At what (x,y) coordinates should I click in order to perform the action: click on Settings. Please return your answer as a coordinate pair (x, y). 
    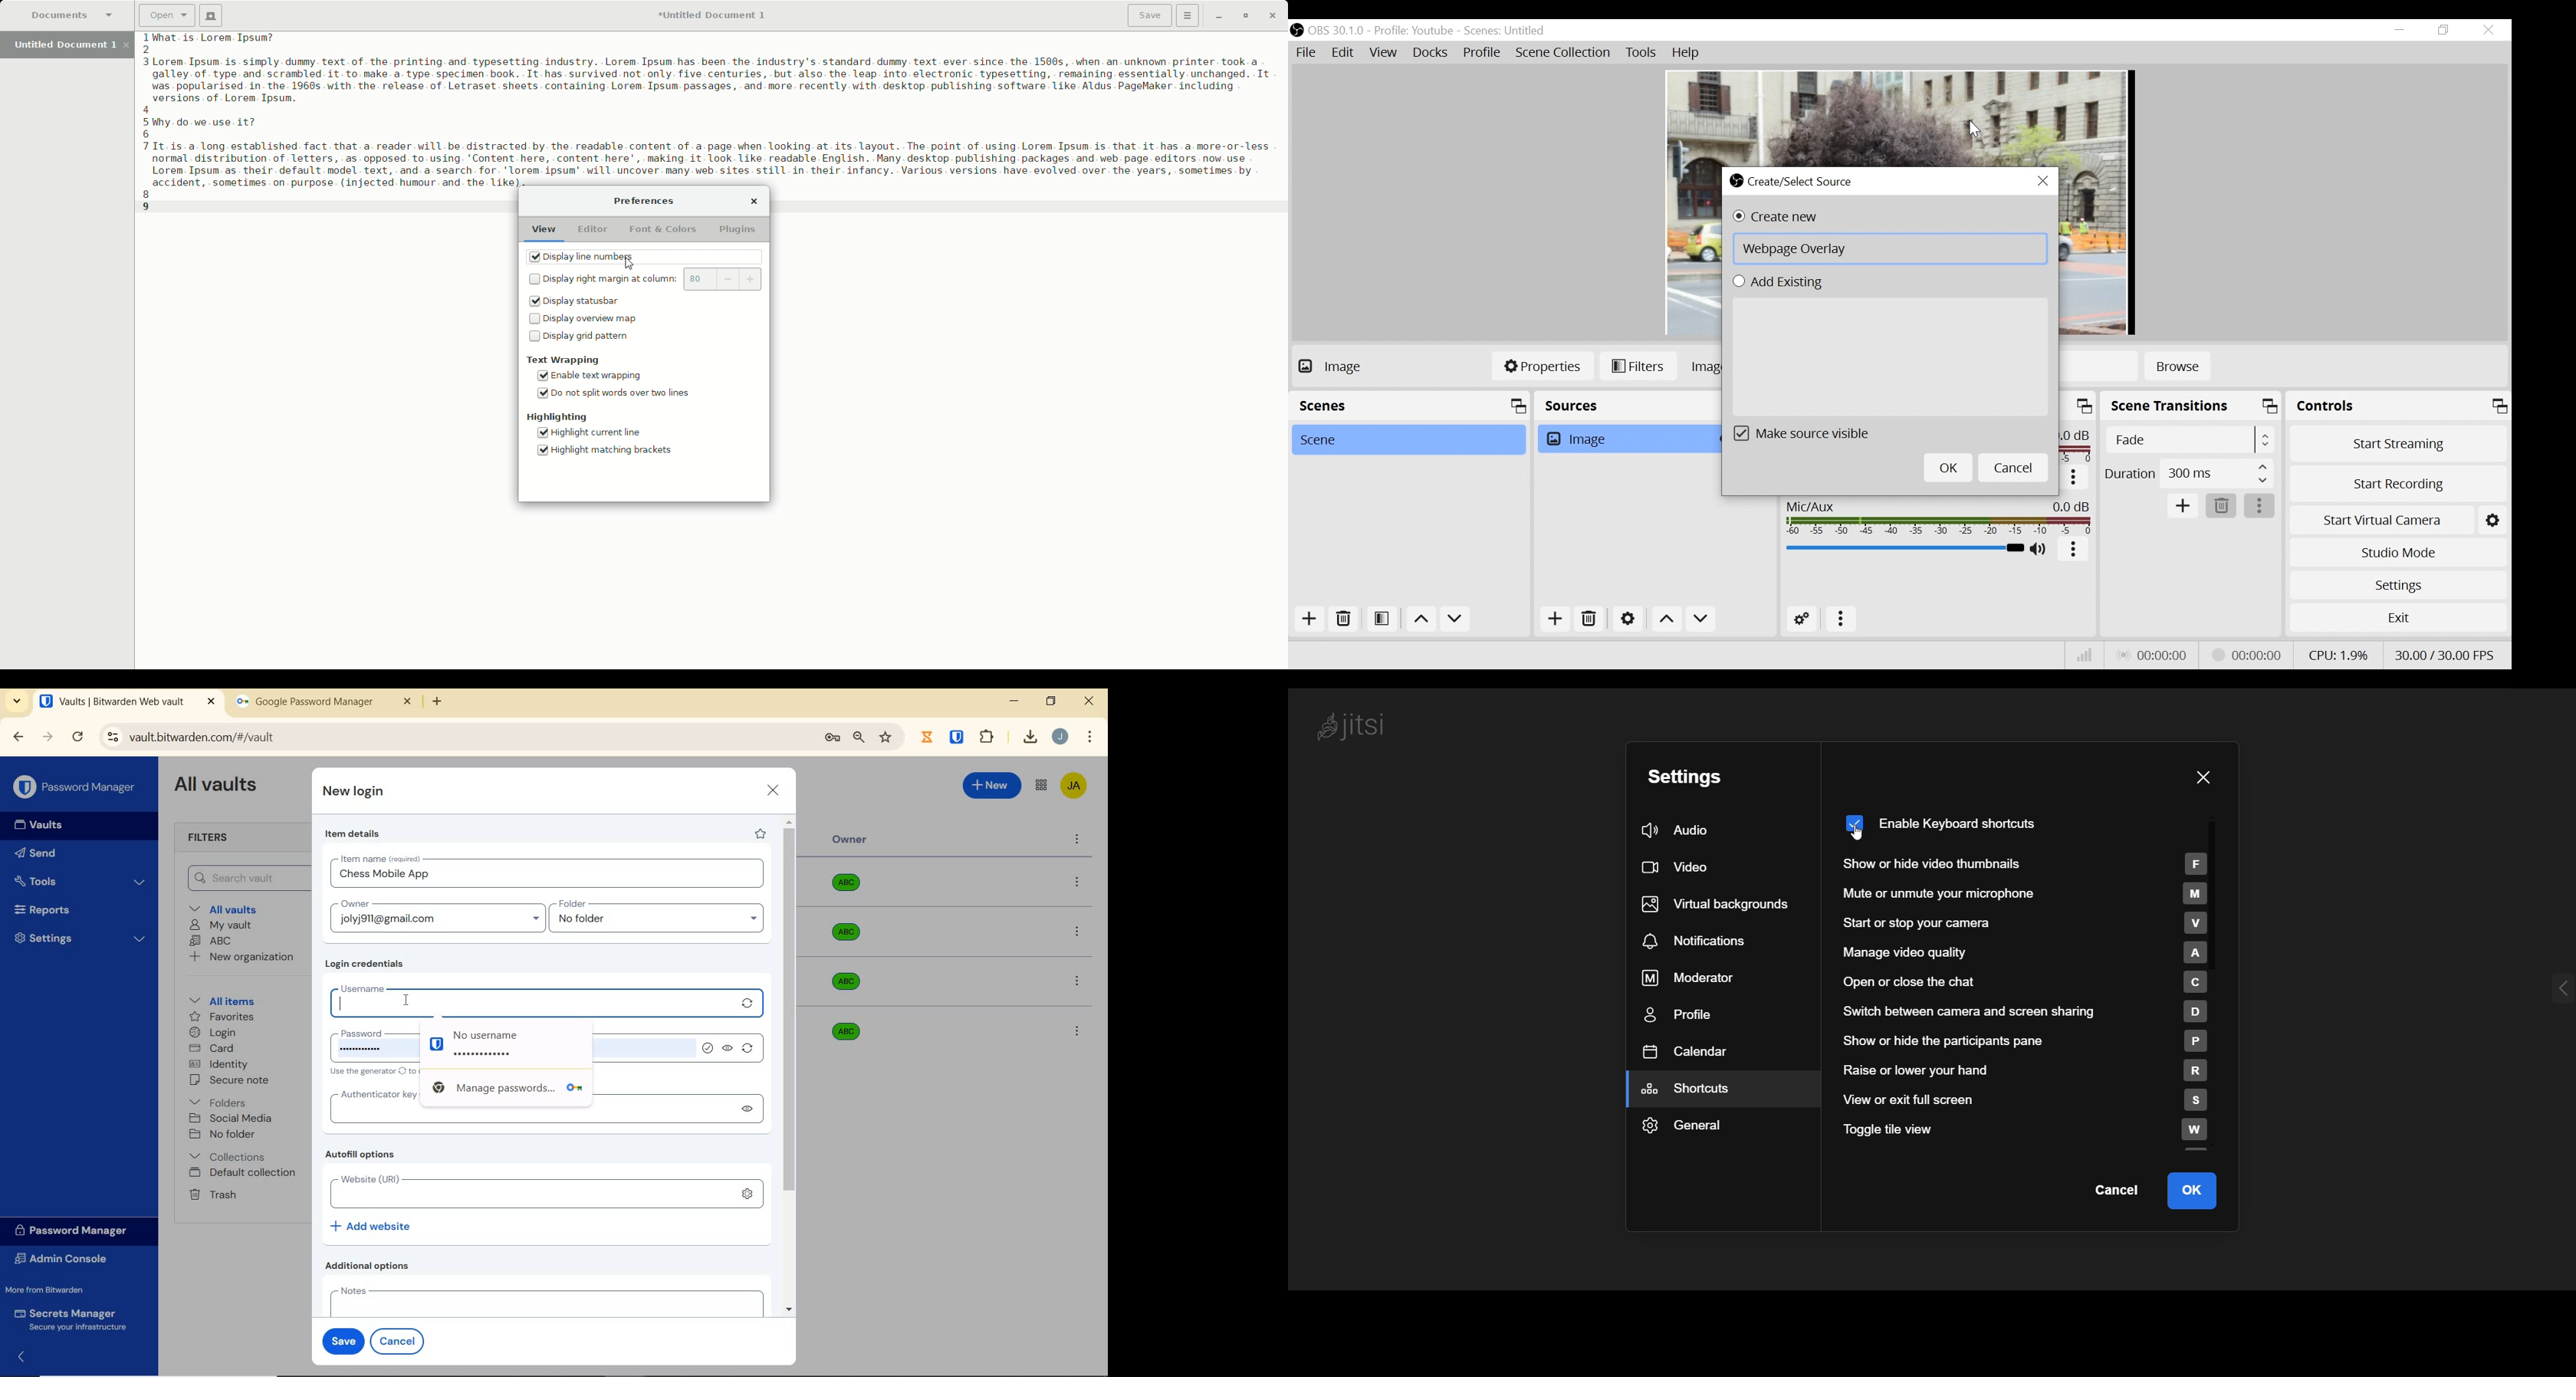
    Looking at the image, I should click on (2398, 583).